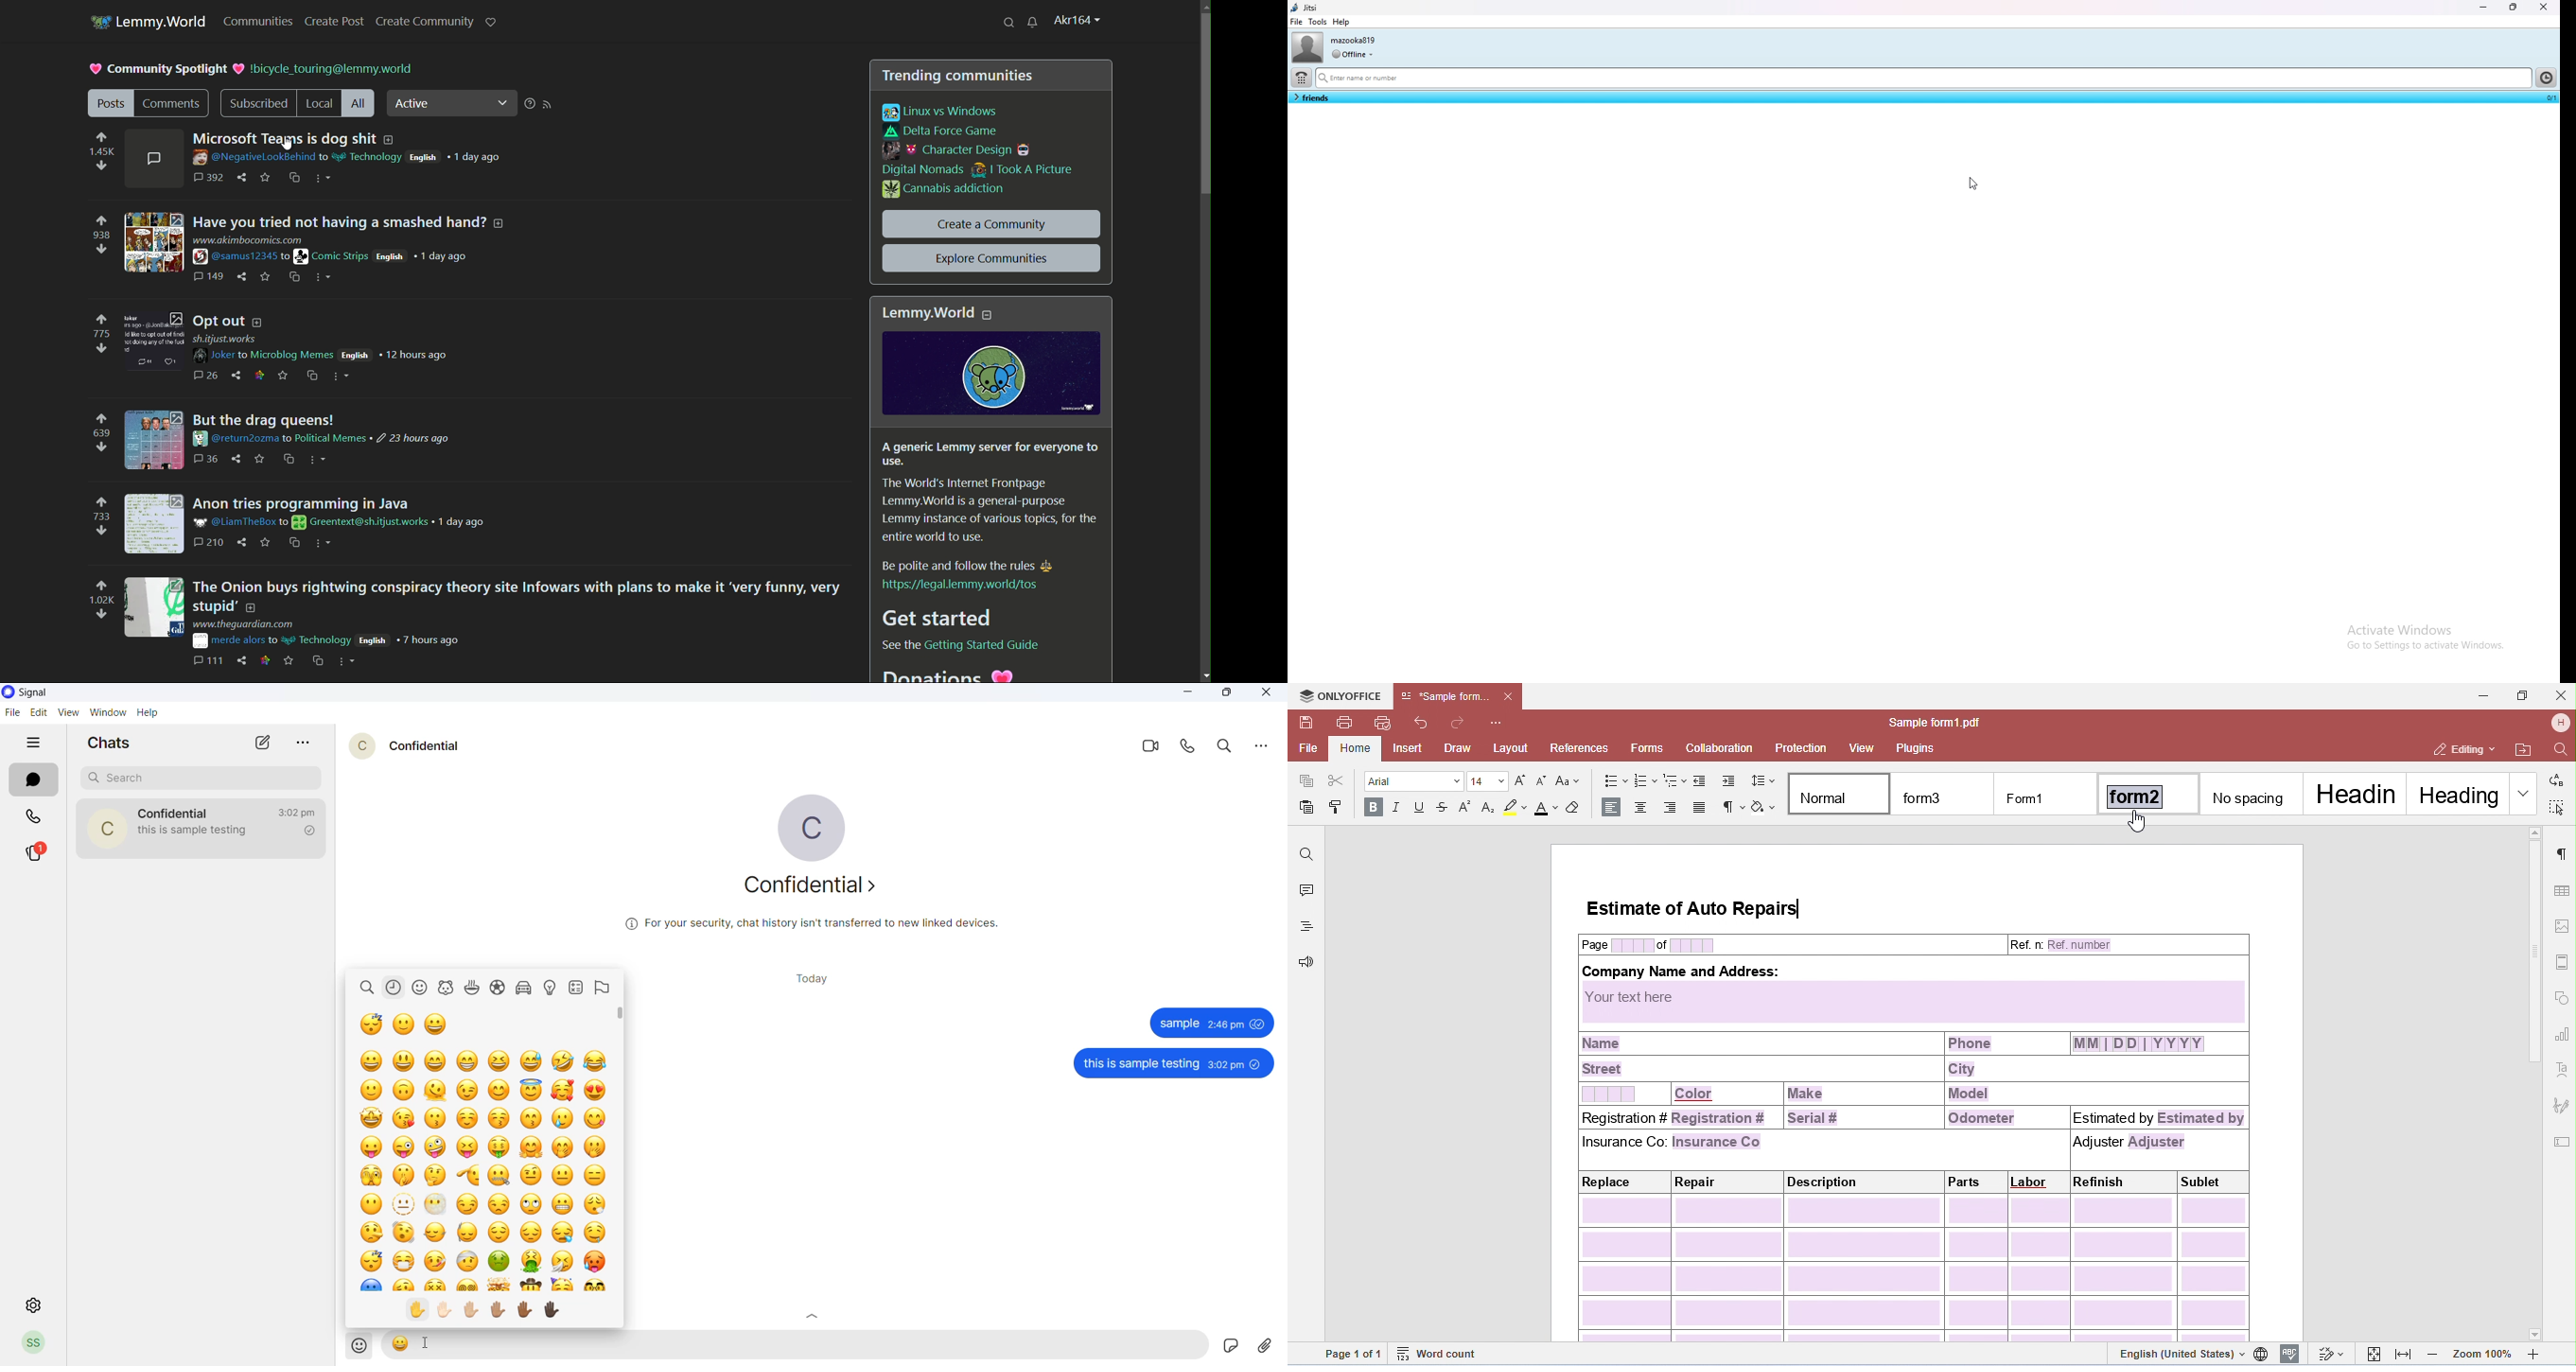  Describe the element at coordinates (1265, 694) in the screenshot. I see `close` at that location.